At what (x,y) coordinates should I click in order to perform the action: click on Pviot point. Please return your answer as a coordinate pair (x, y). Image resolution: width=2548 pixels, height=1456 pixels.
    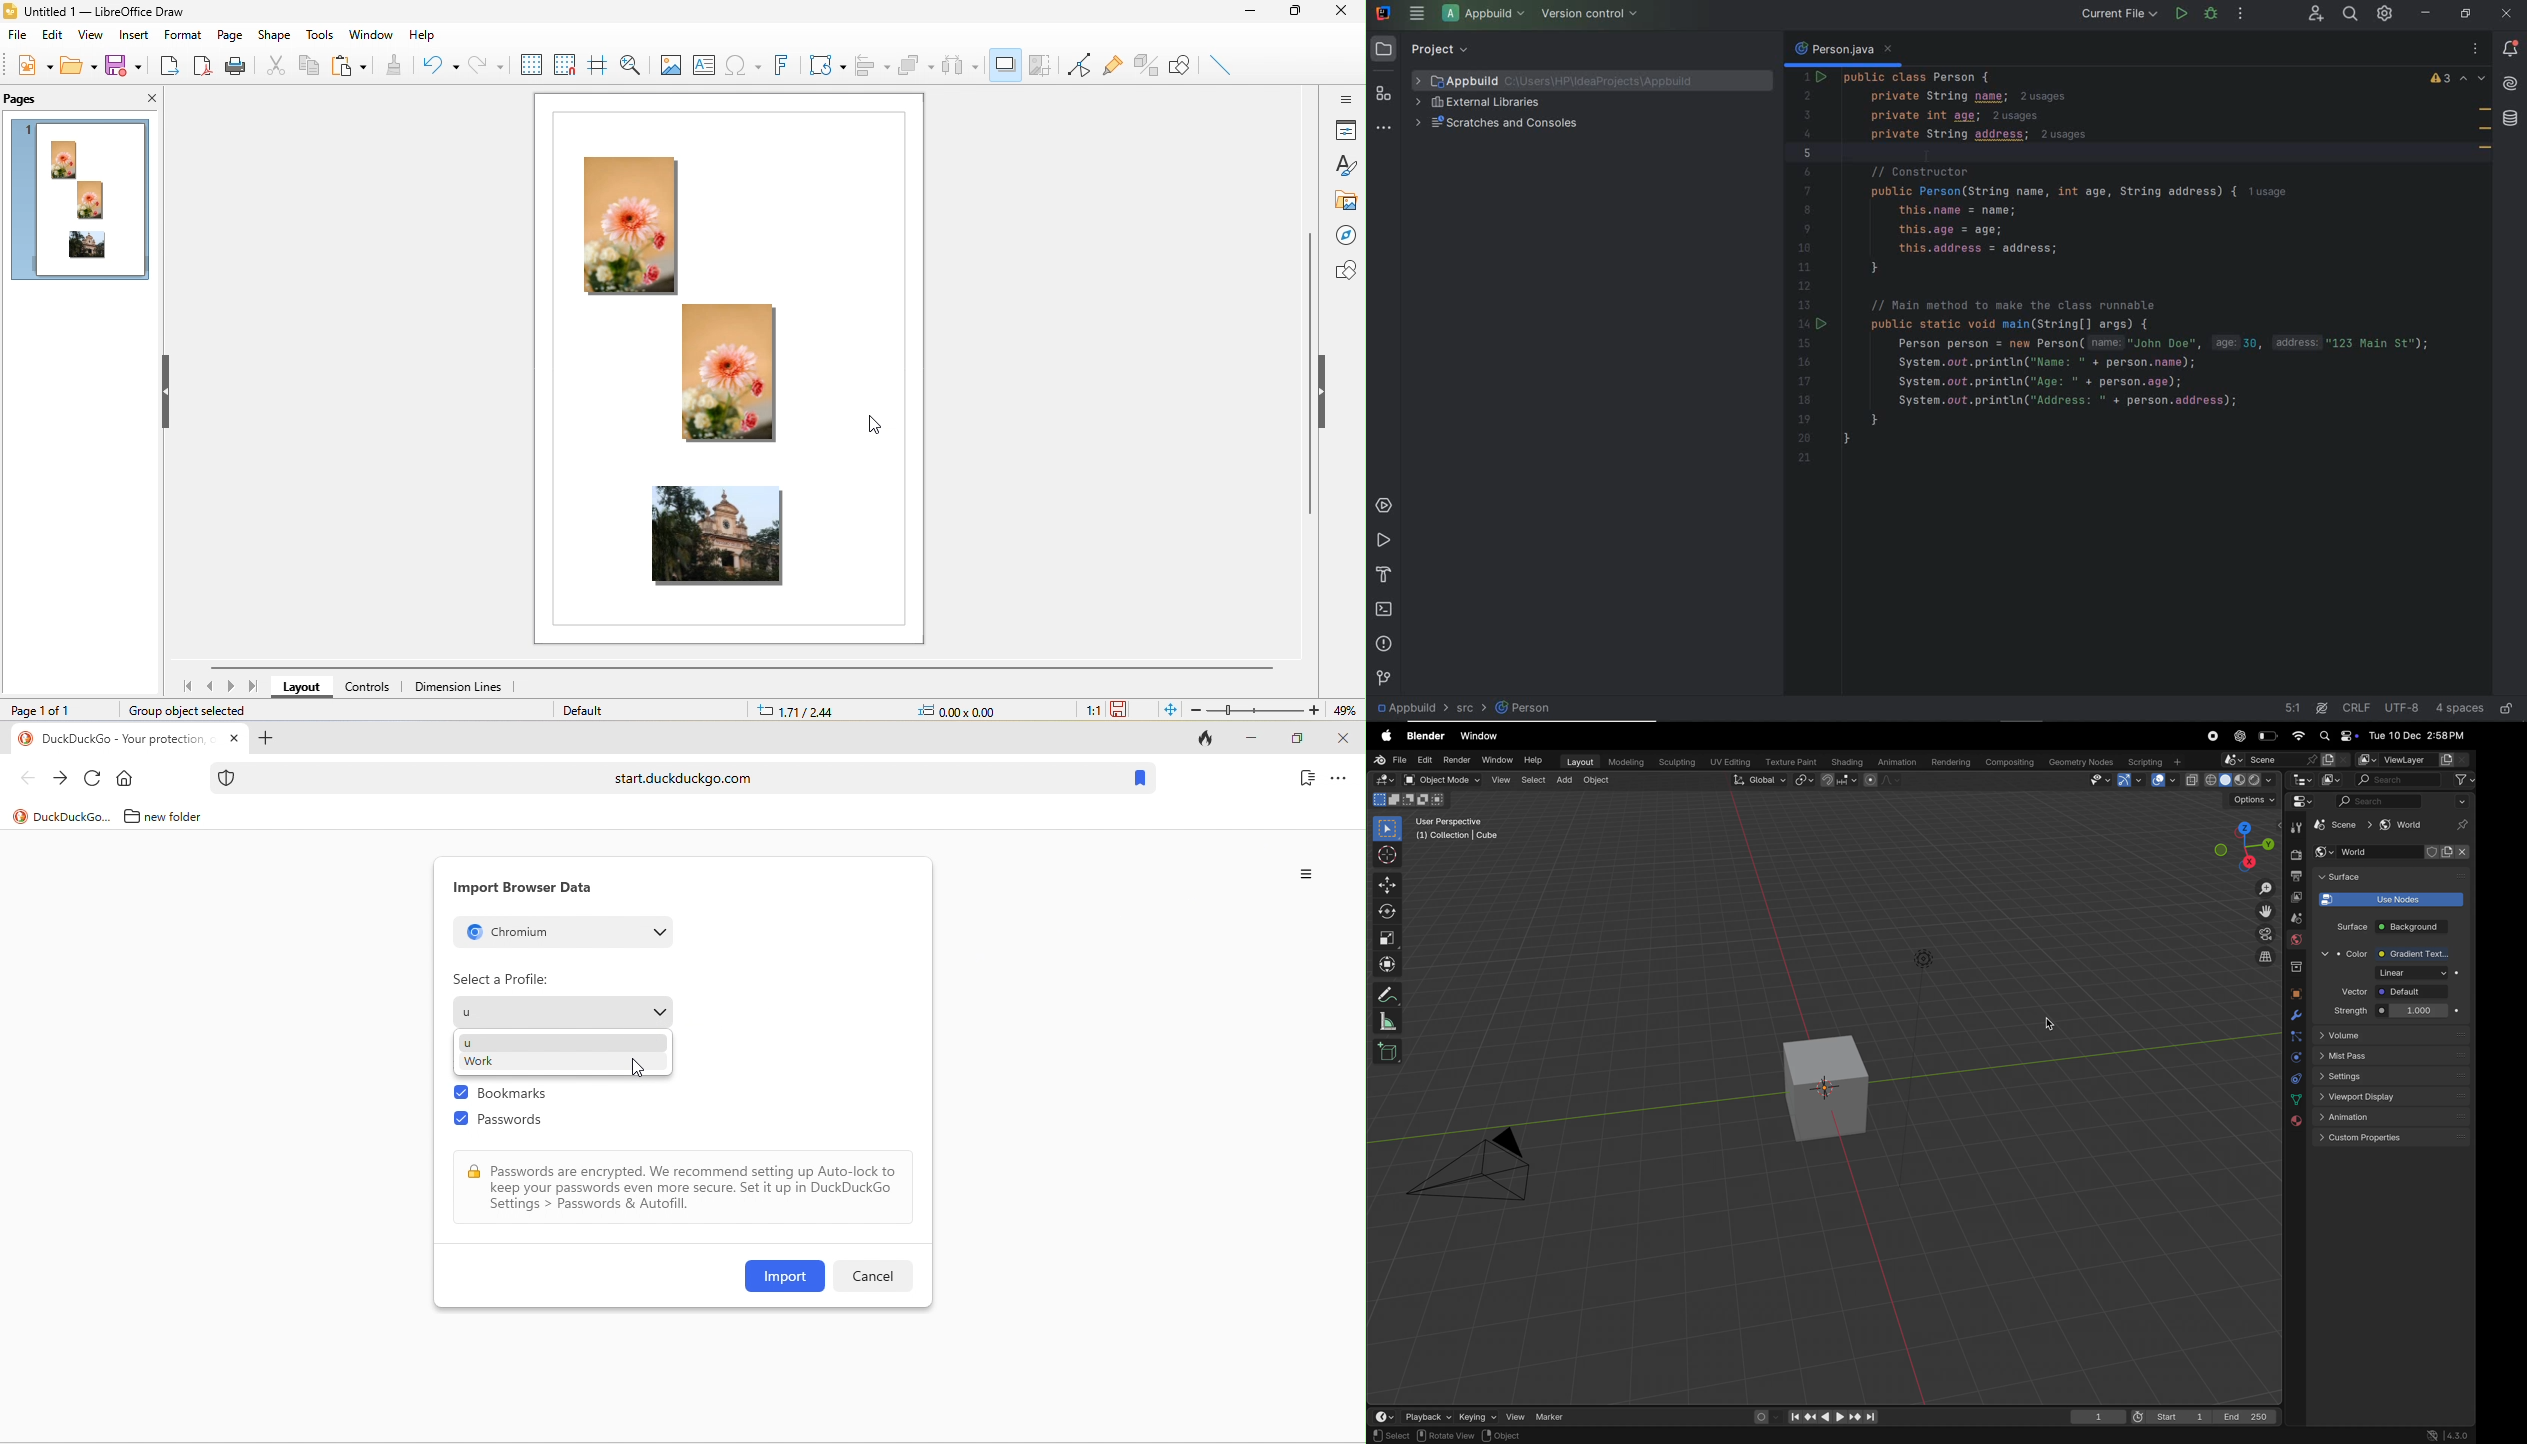
    Looking at the image, I should click on (1805, 781).